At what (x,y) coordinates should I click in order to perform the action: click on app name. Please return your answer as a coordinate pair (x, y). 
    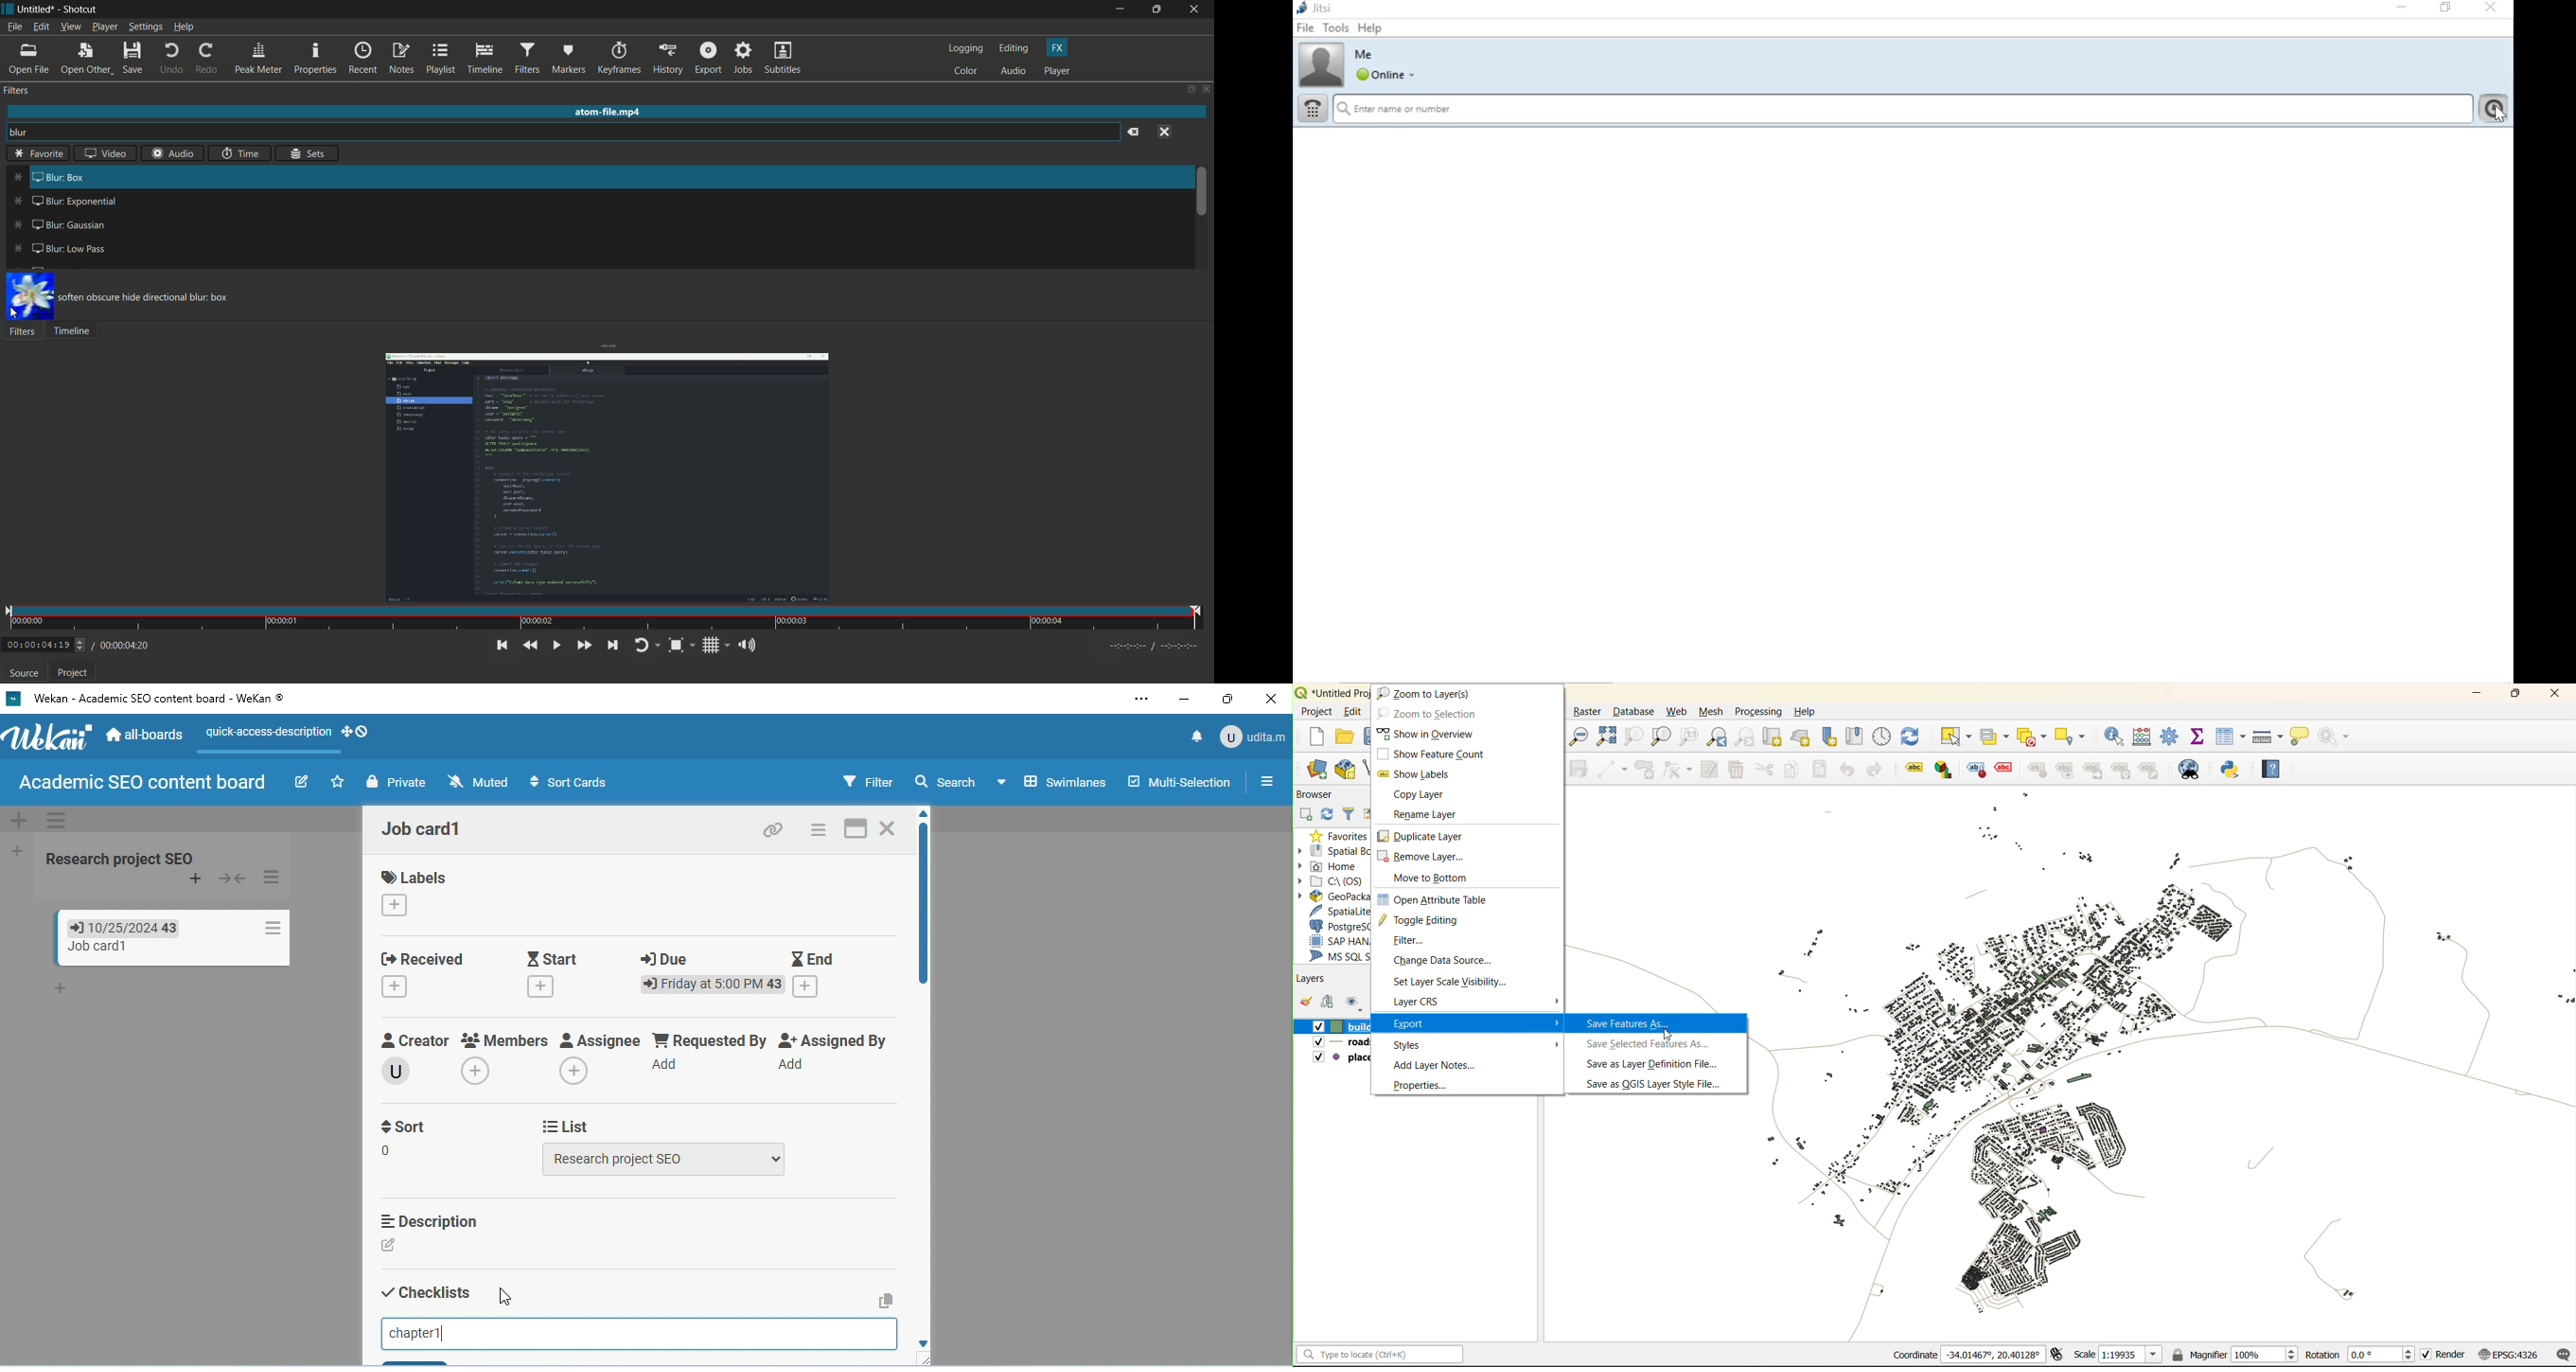
    Looking at the image, I should click on (78, 11).